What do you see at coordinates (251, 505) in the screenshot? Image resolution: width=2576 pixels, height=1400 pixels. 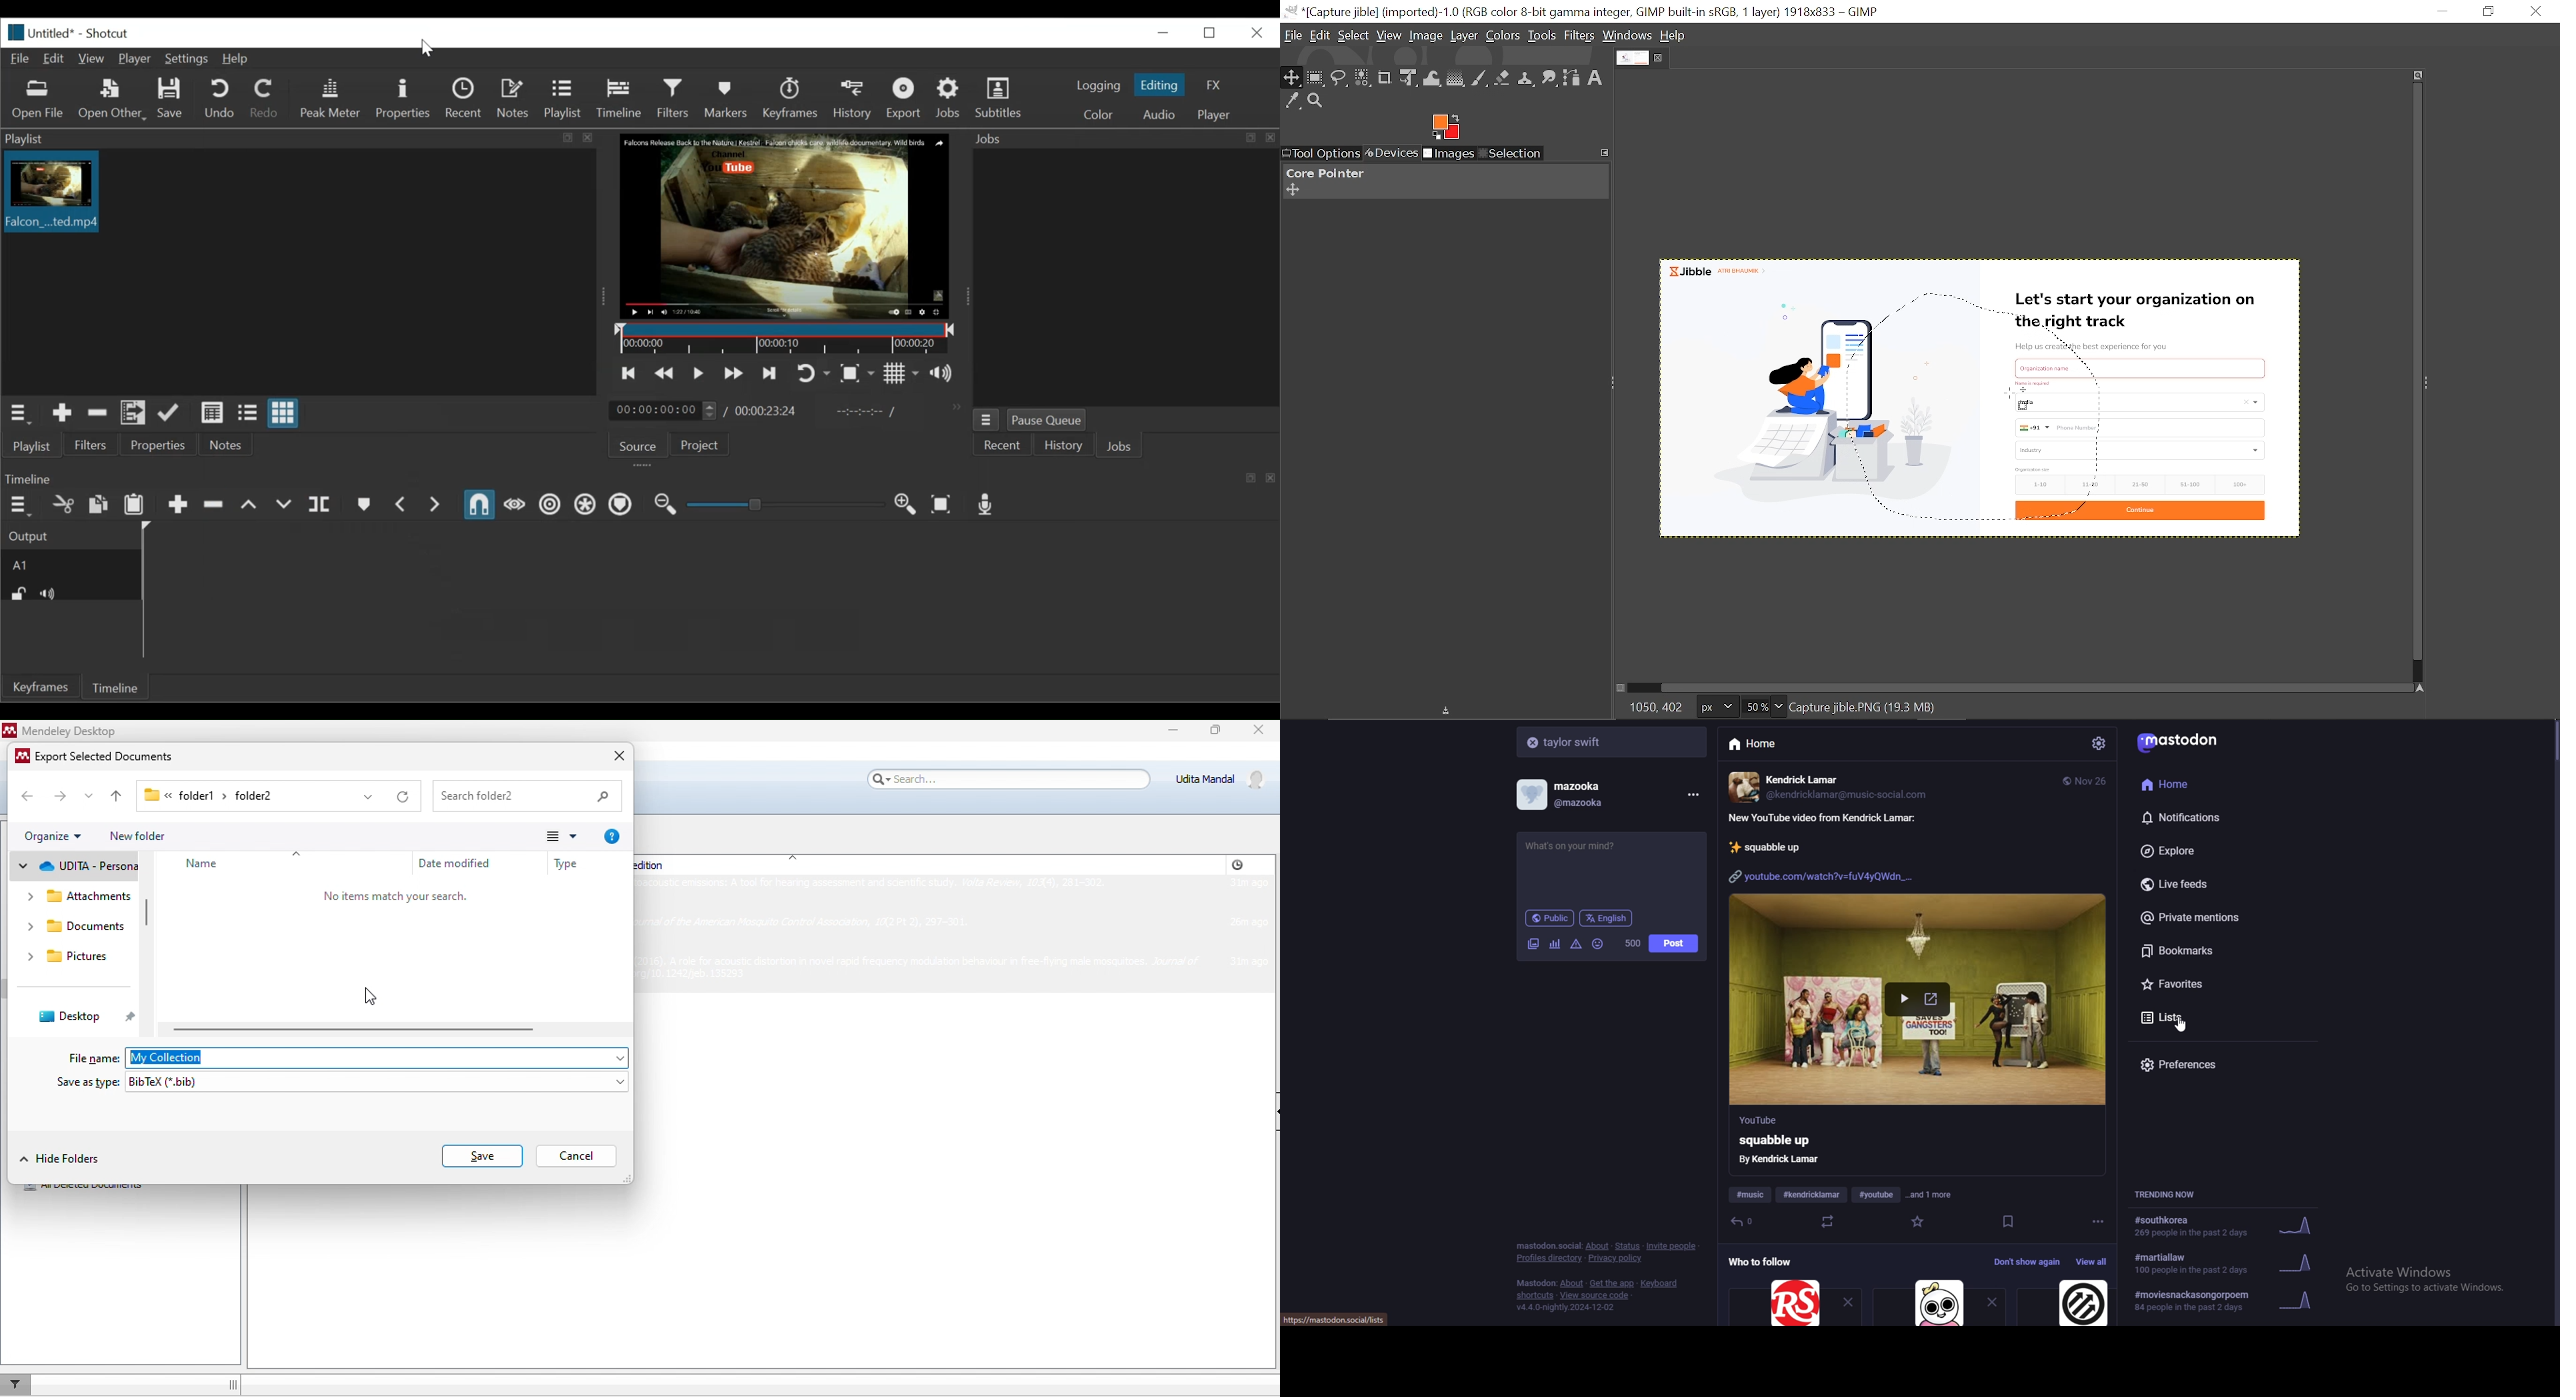 I see `Lift` at bounding box center [251, 505].